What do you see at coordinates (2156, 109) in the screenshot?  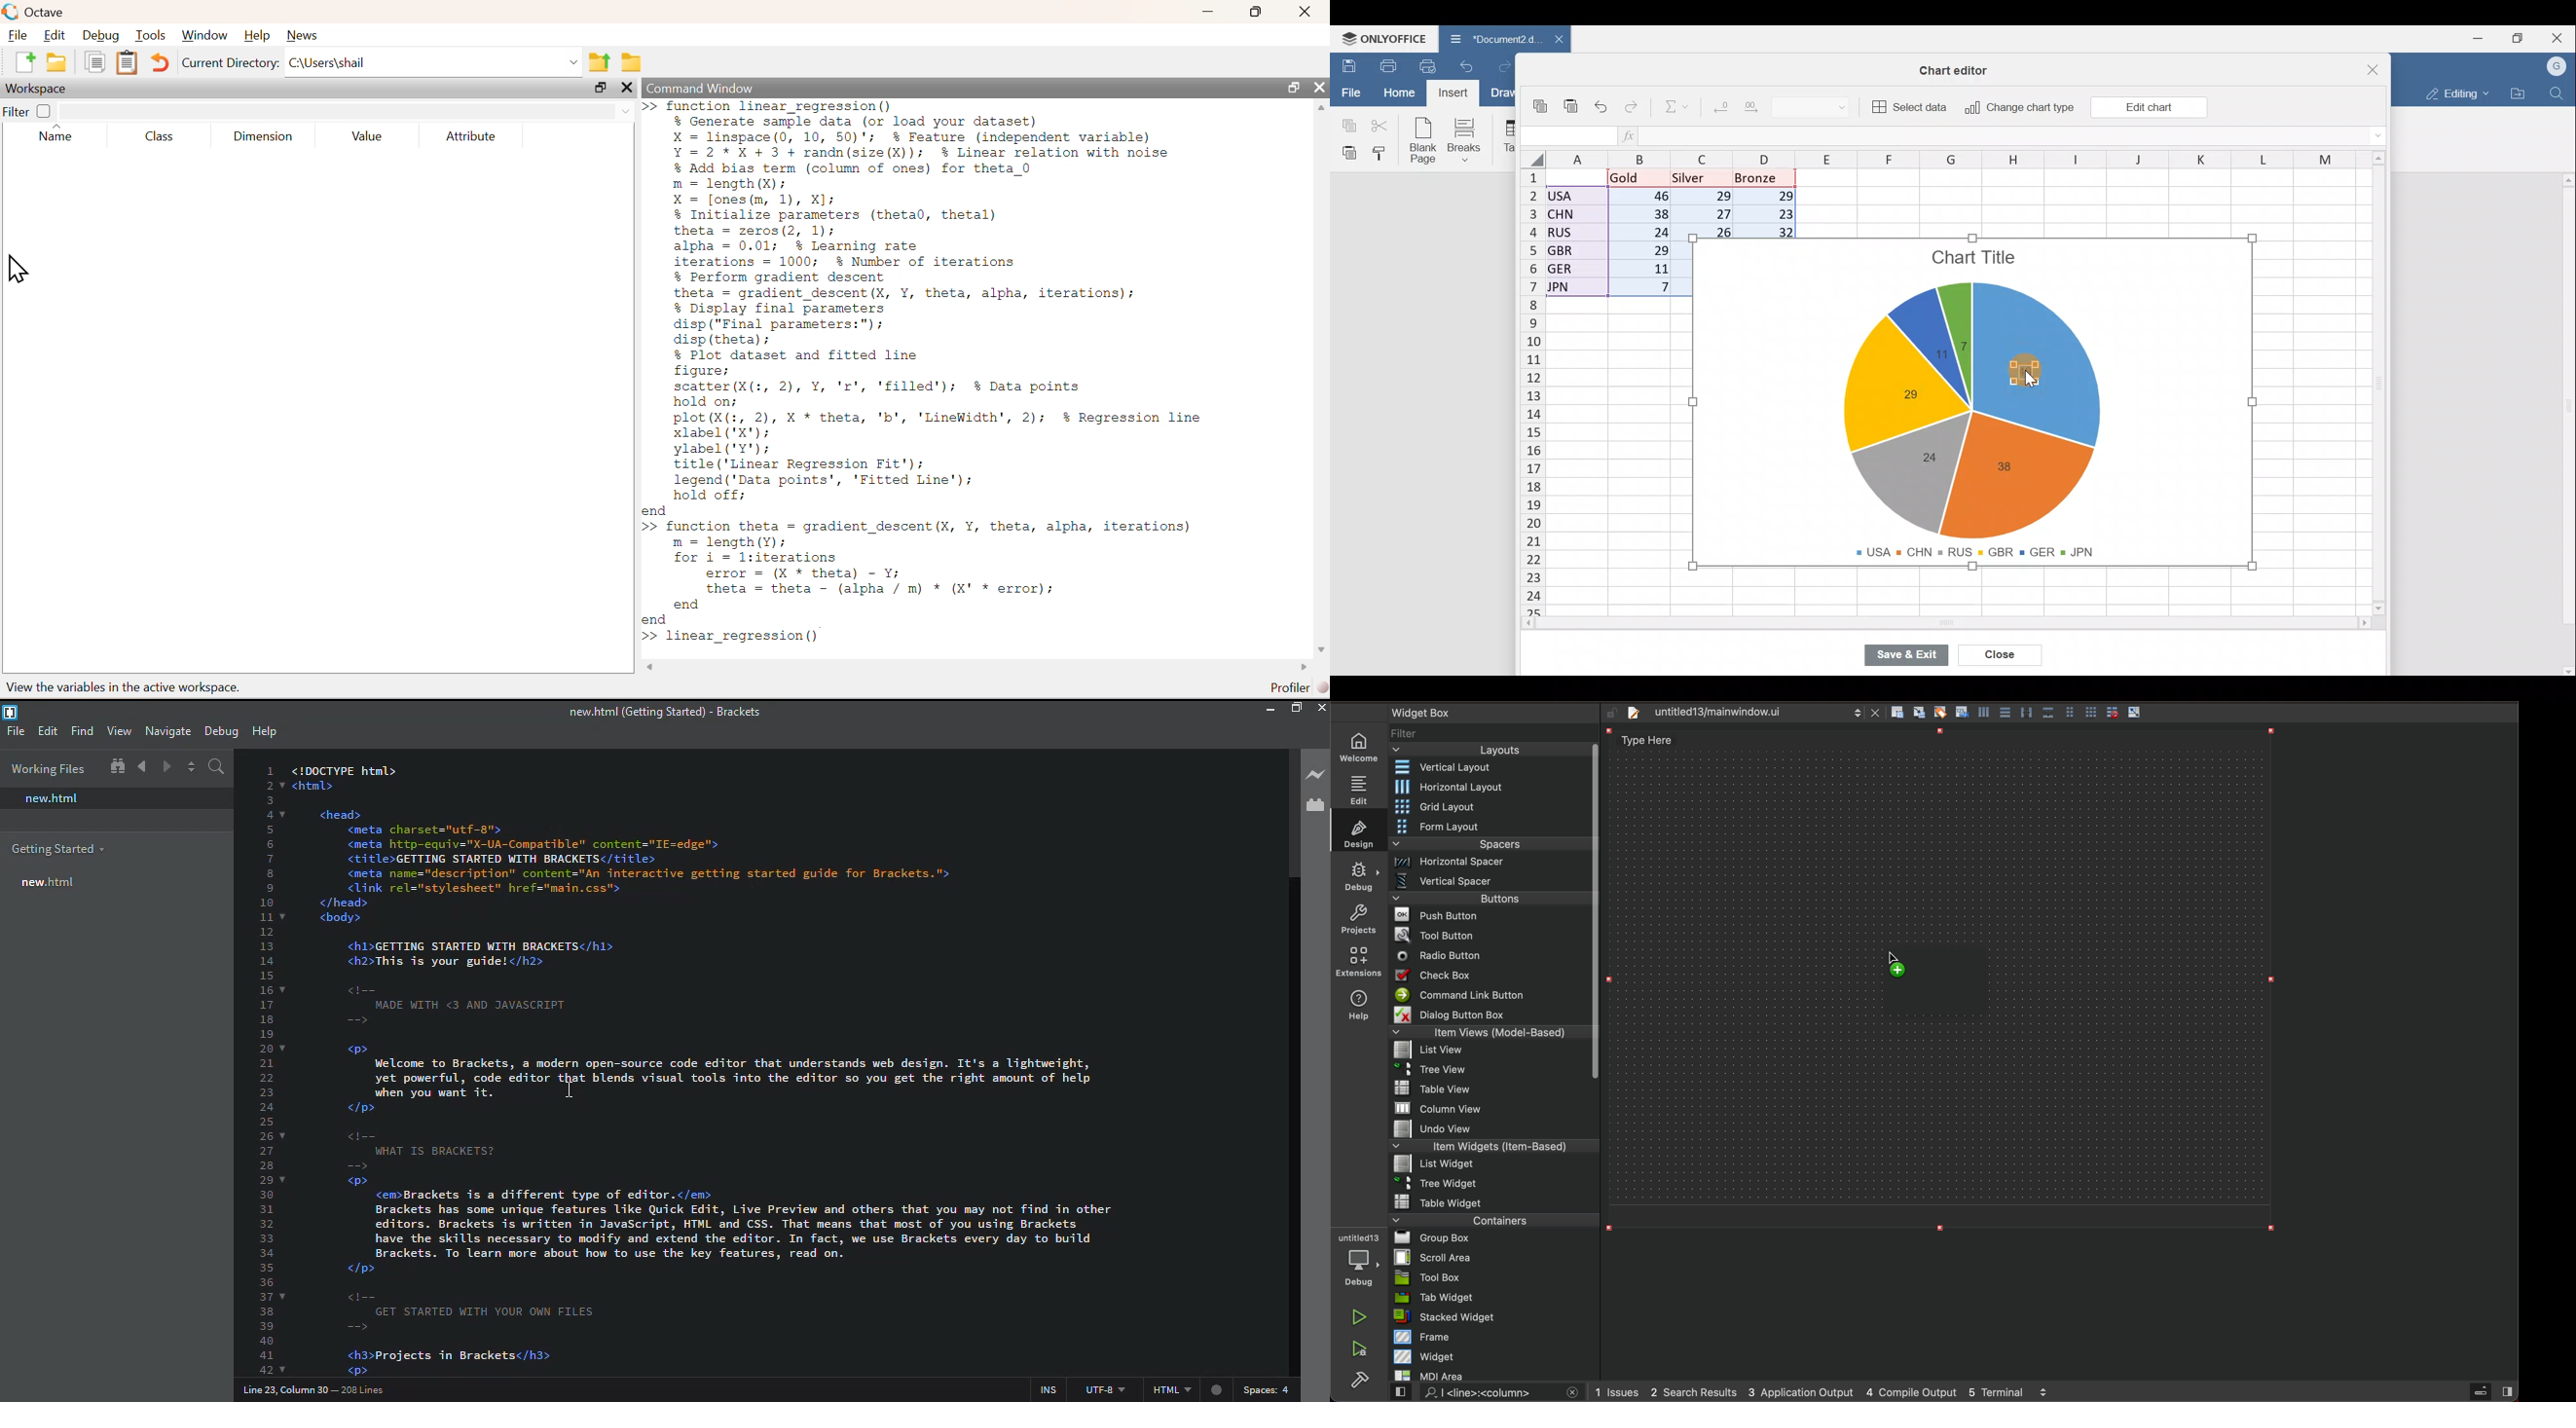 I see `Cursor on Edit chart` at bounding box center [2156, 109].